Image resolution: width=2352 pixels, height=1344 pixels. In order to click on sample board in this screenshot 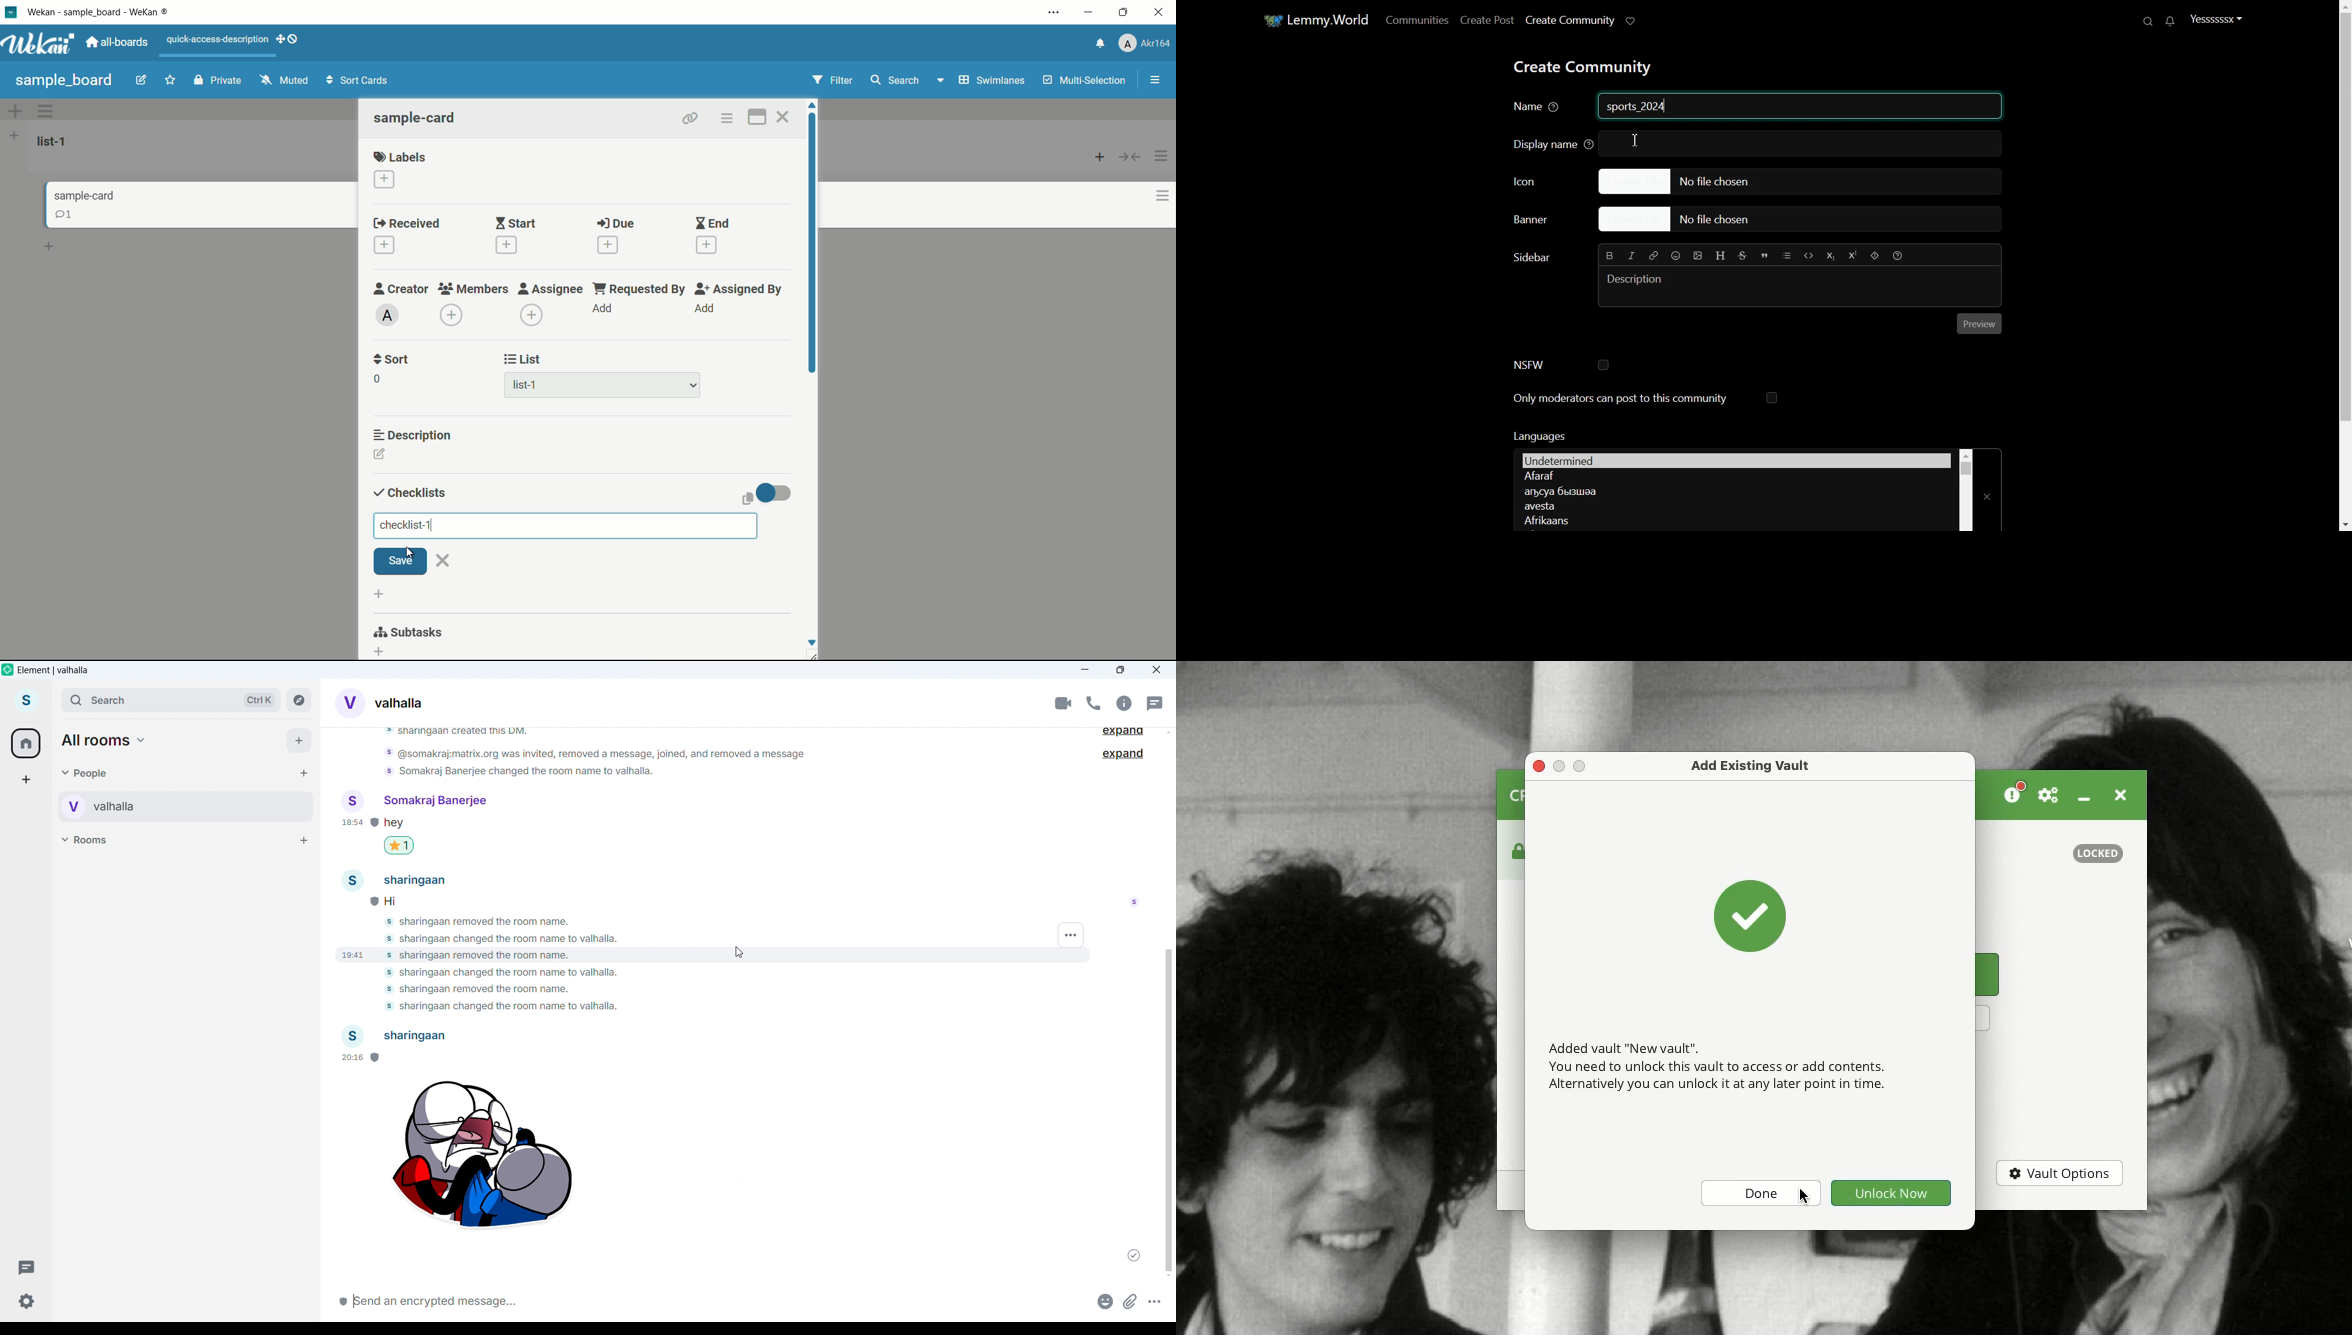, I will do `click(63, 80)`.